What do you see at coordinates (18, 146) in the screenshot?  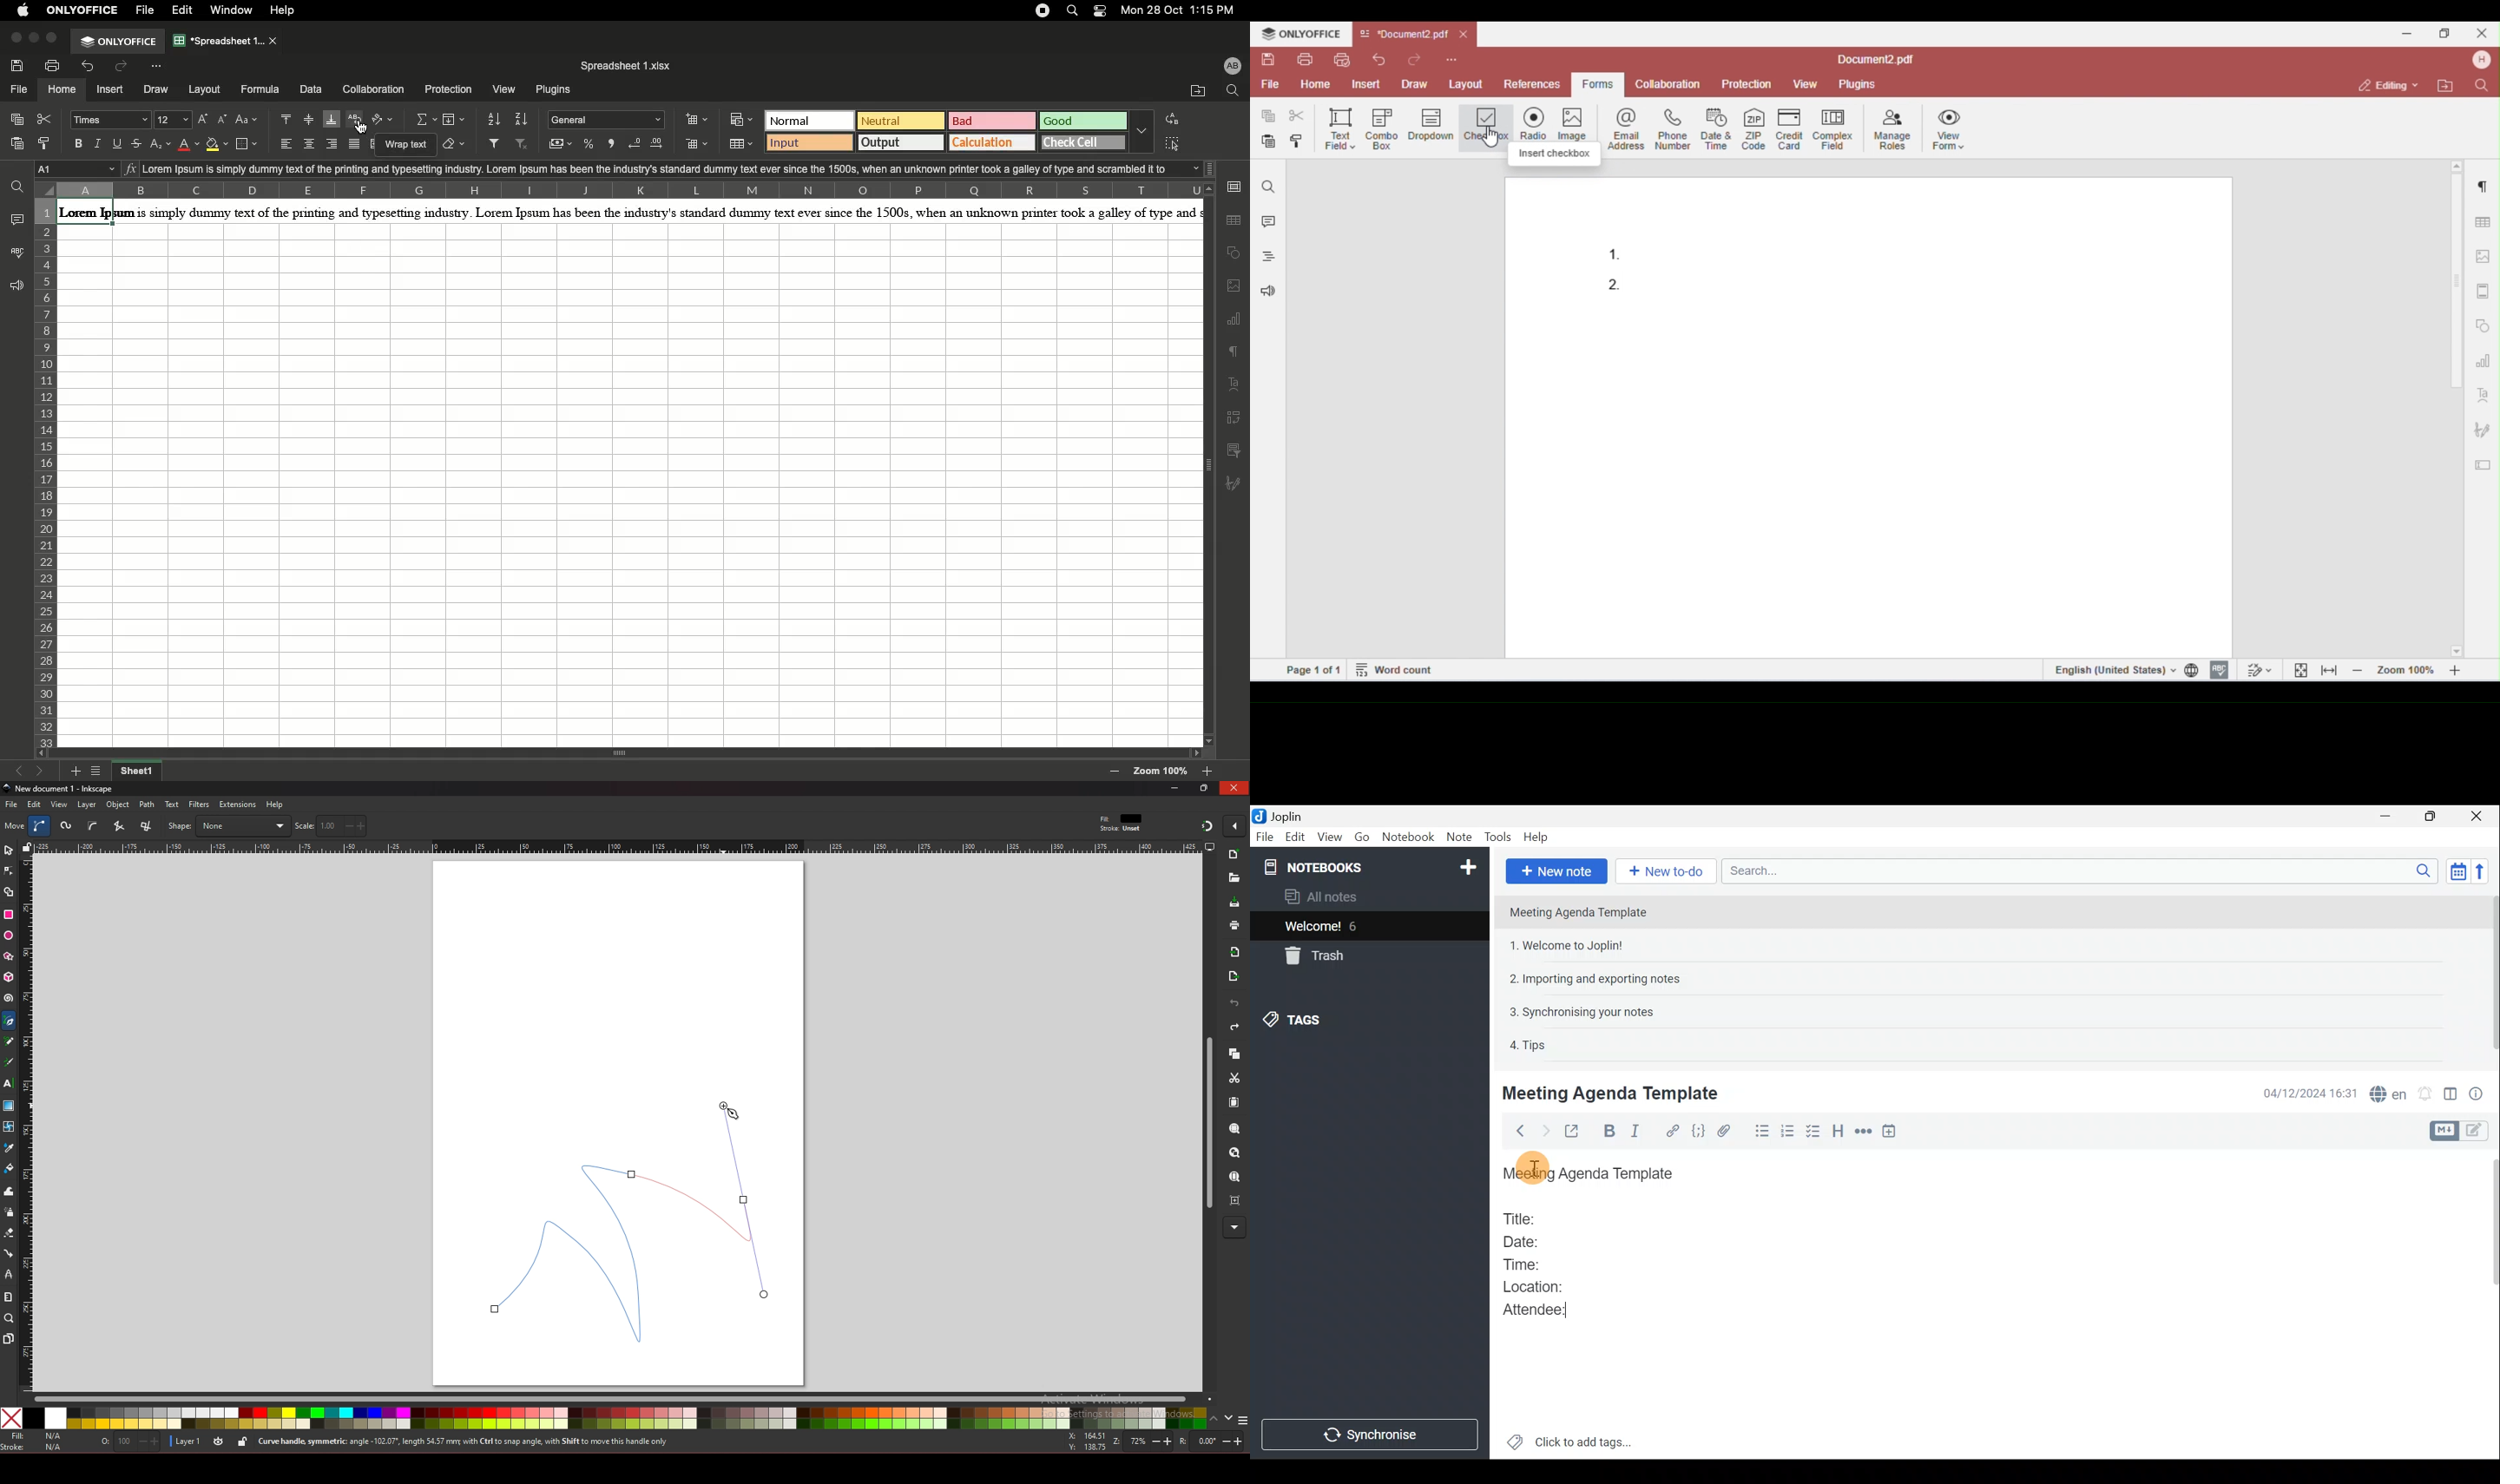 I see `Paste` at bounding box center [18, 146].